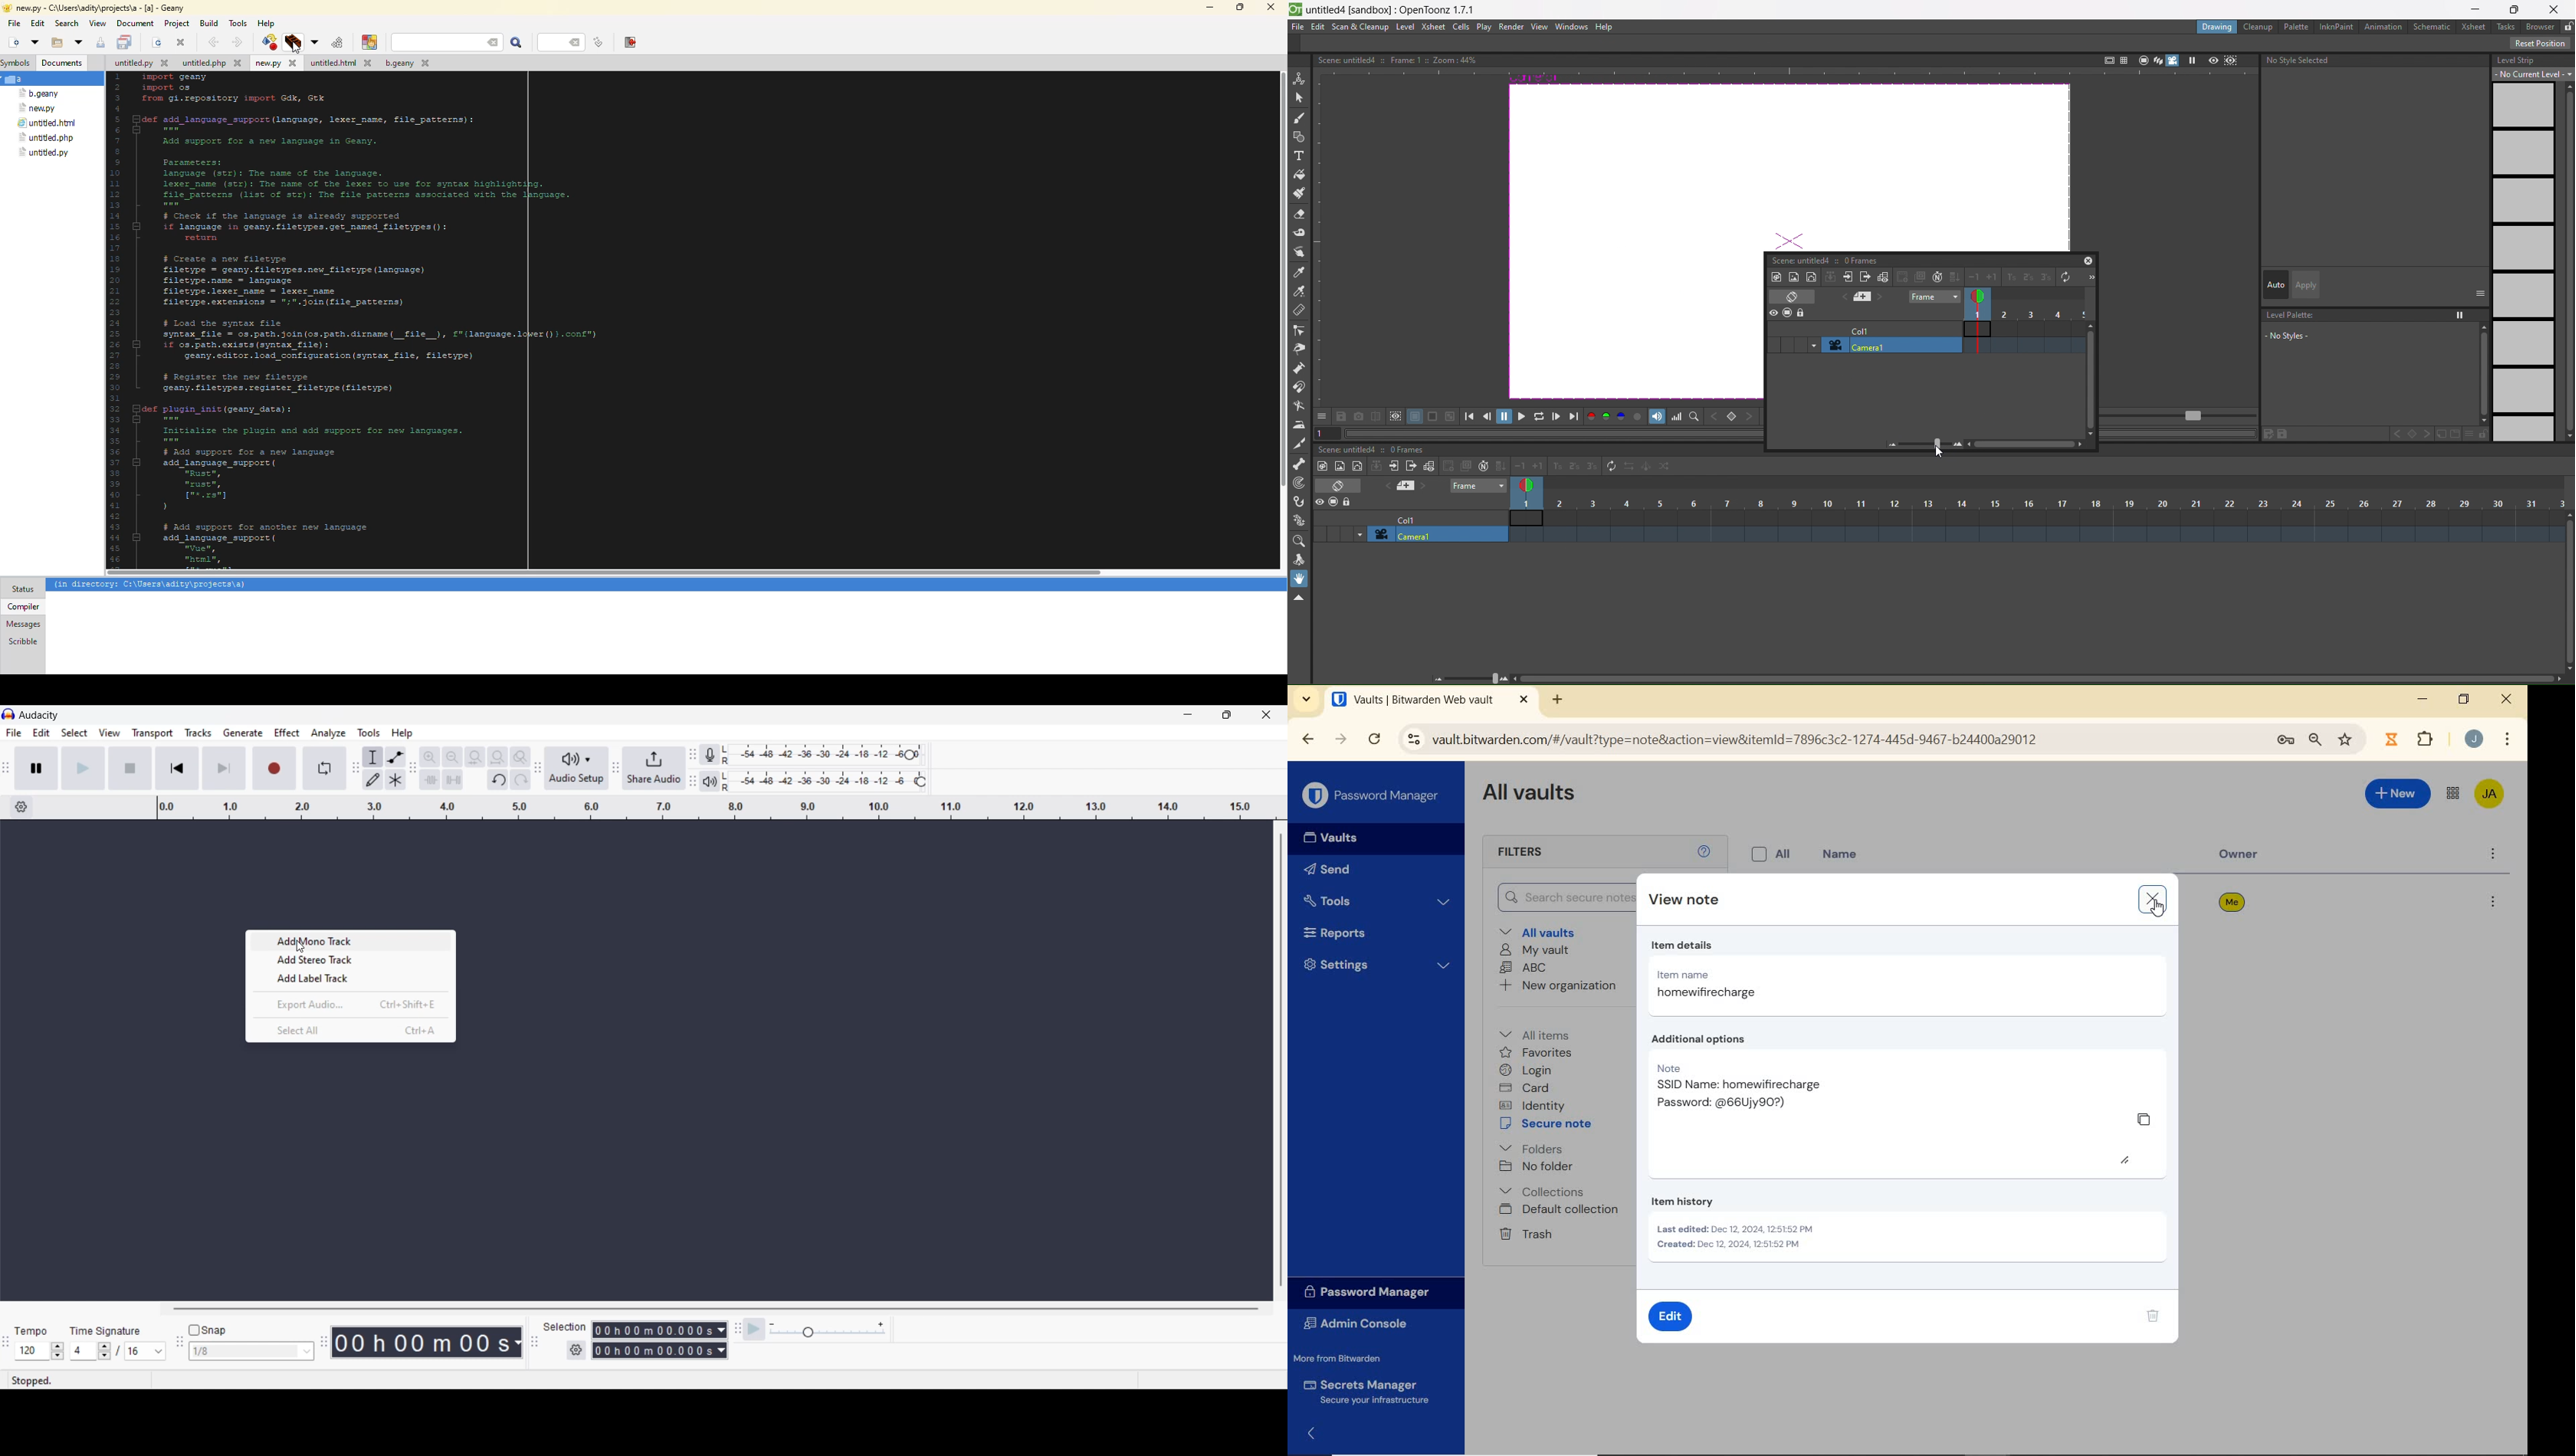 Image resolution: width=2576 pixels, height=1456 pixels. What do you see at coordinates (44, 153) in the screenshot?
I see `file` at bounding box center [44, 153].